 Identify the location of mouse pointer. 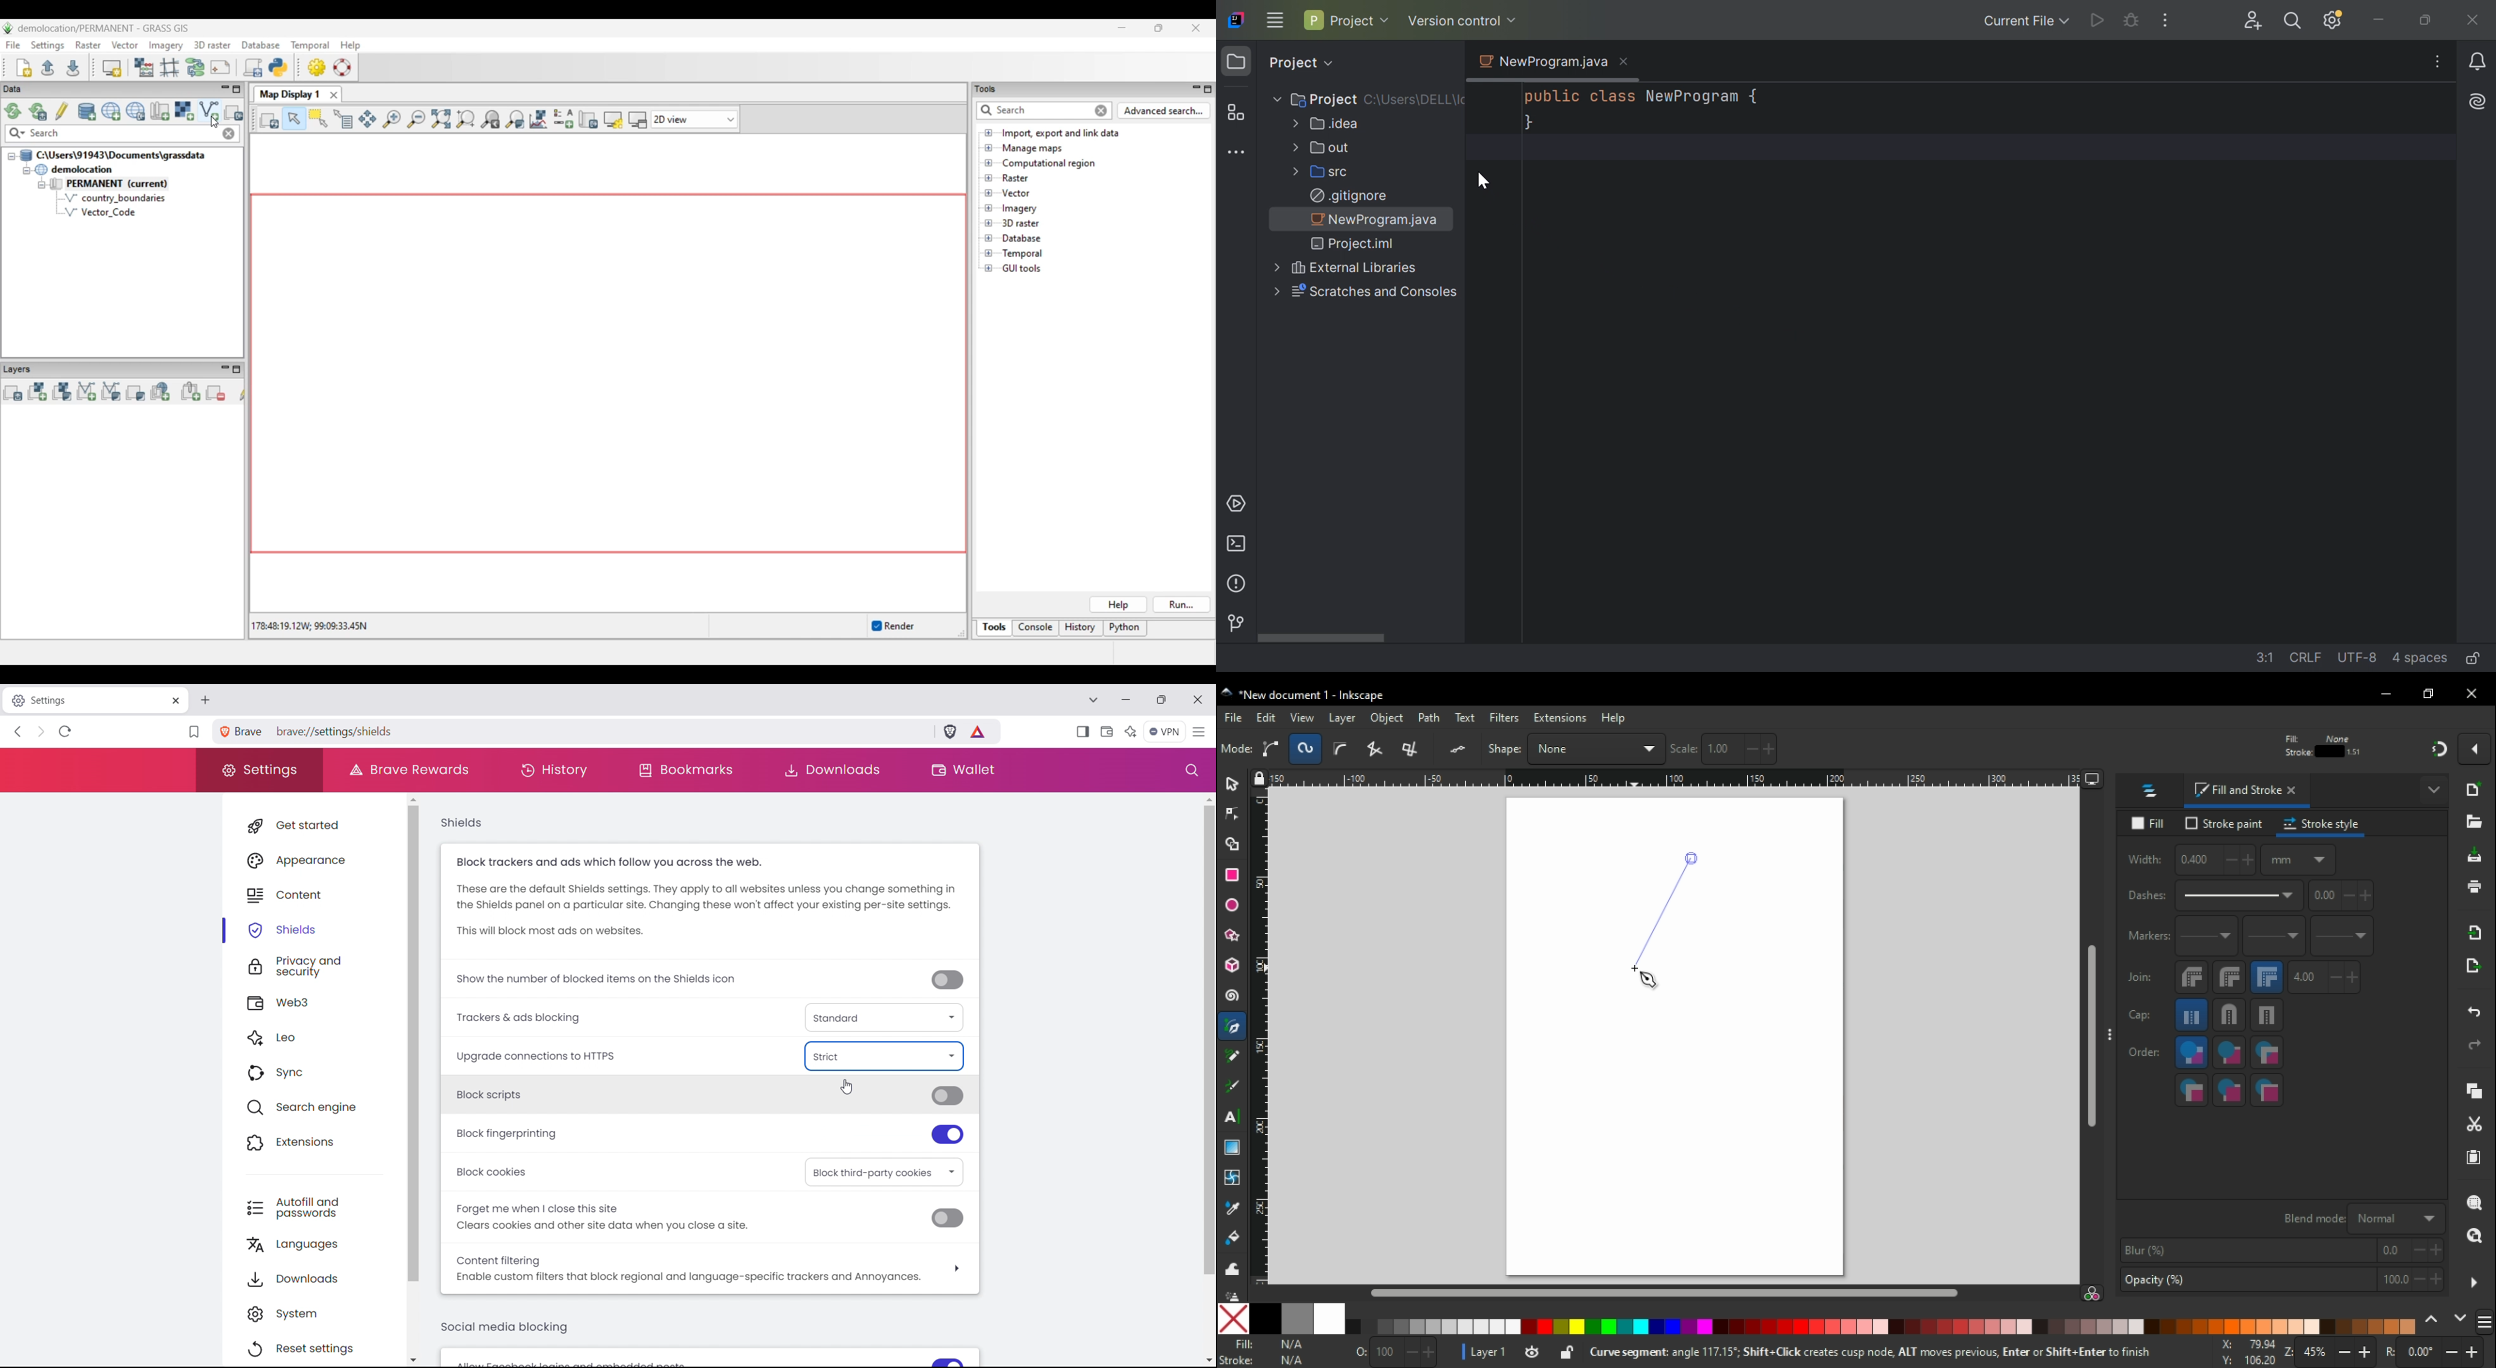
(1650, 981).